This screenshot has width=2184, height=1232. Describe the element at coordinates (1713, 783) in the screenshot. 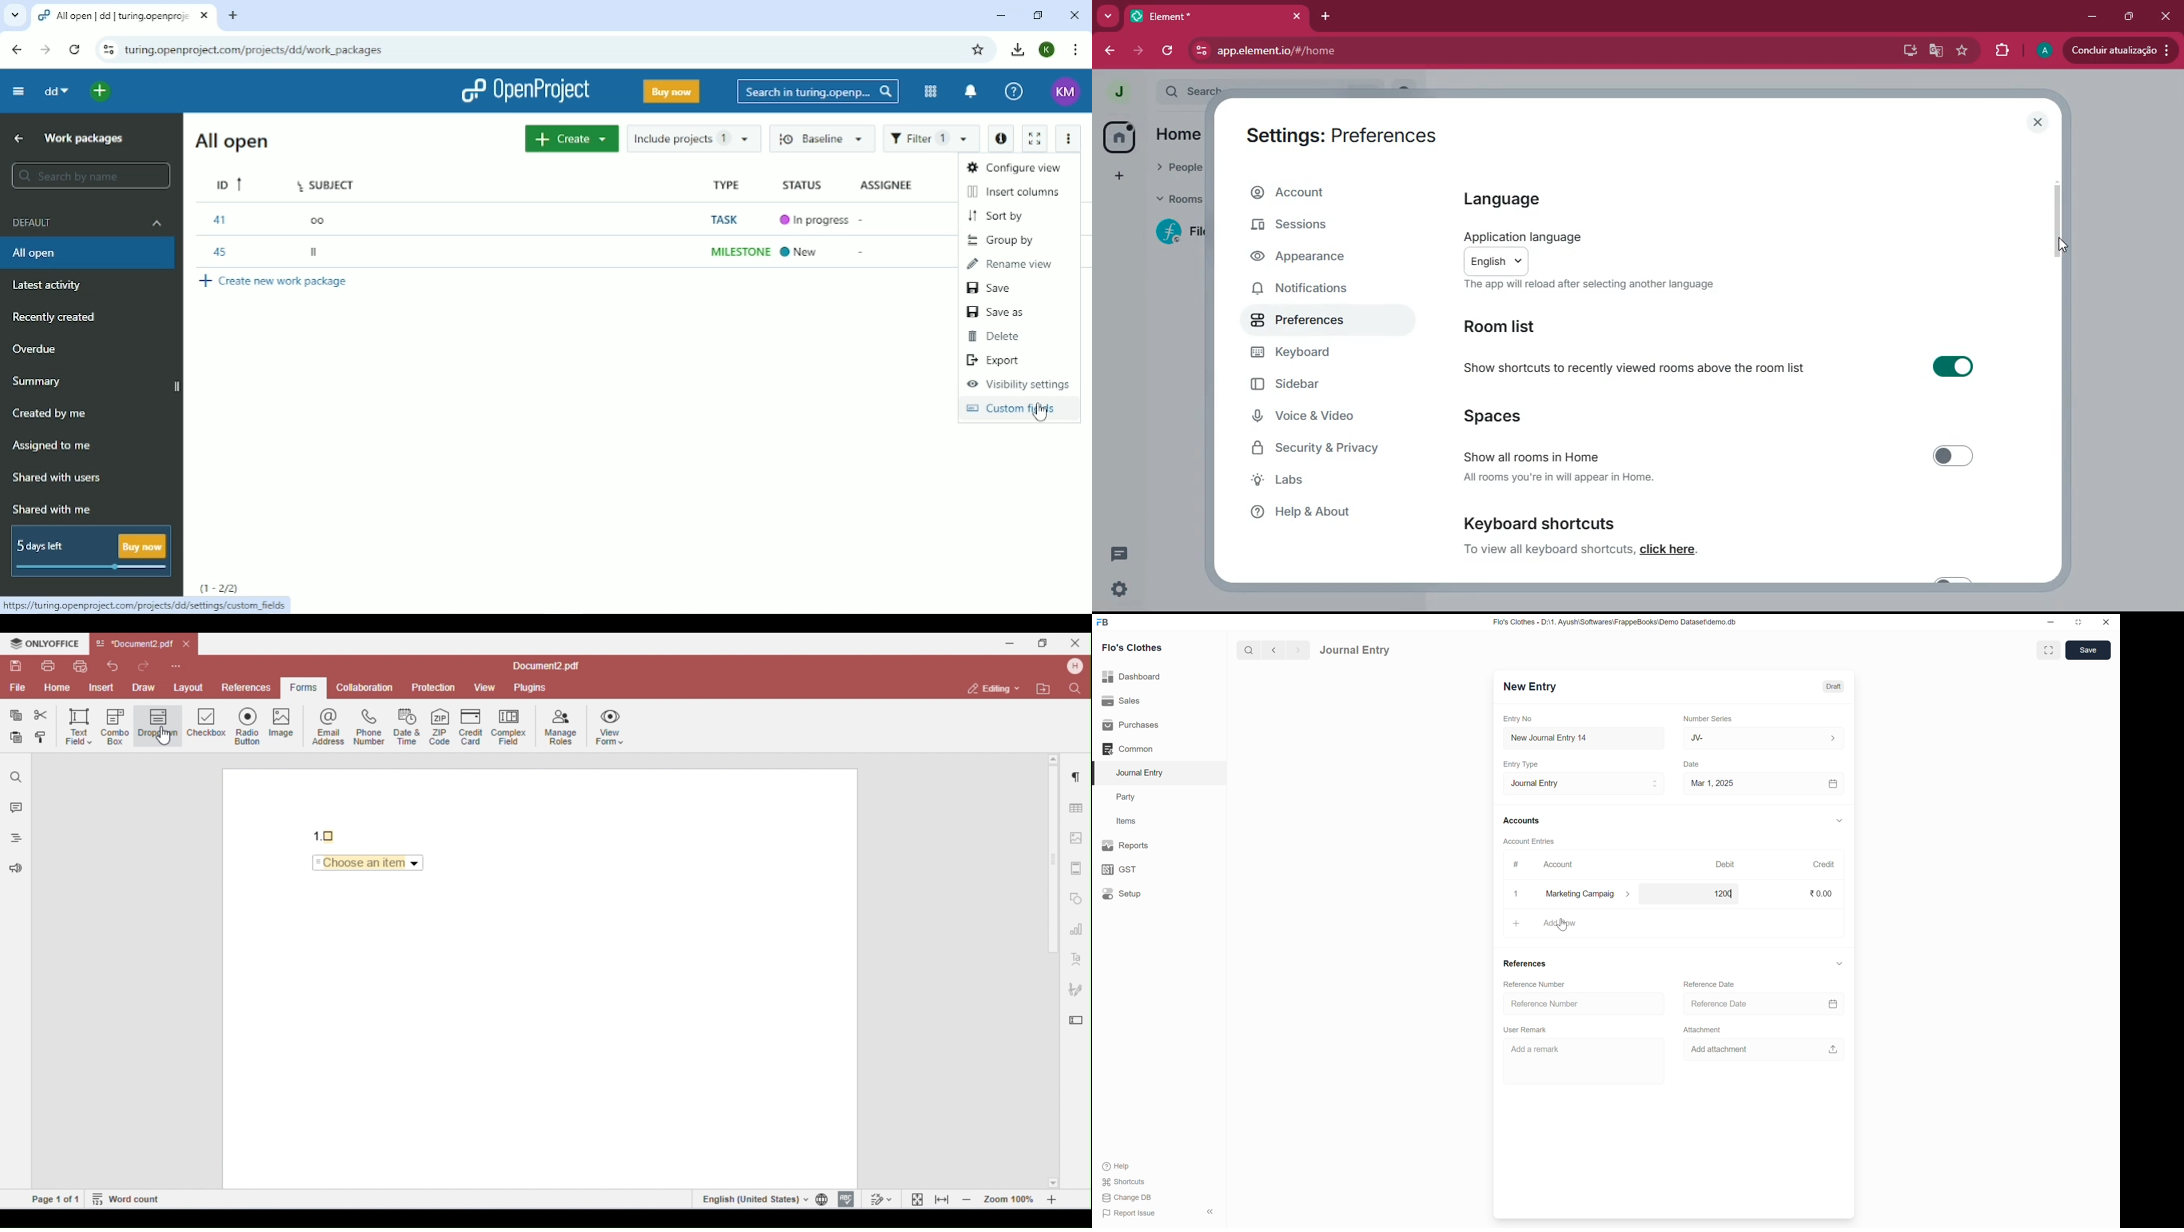

I see `Mar 1, 2025` at that location.